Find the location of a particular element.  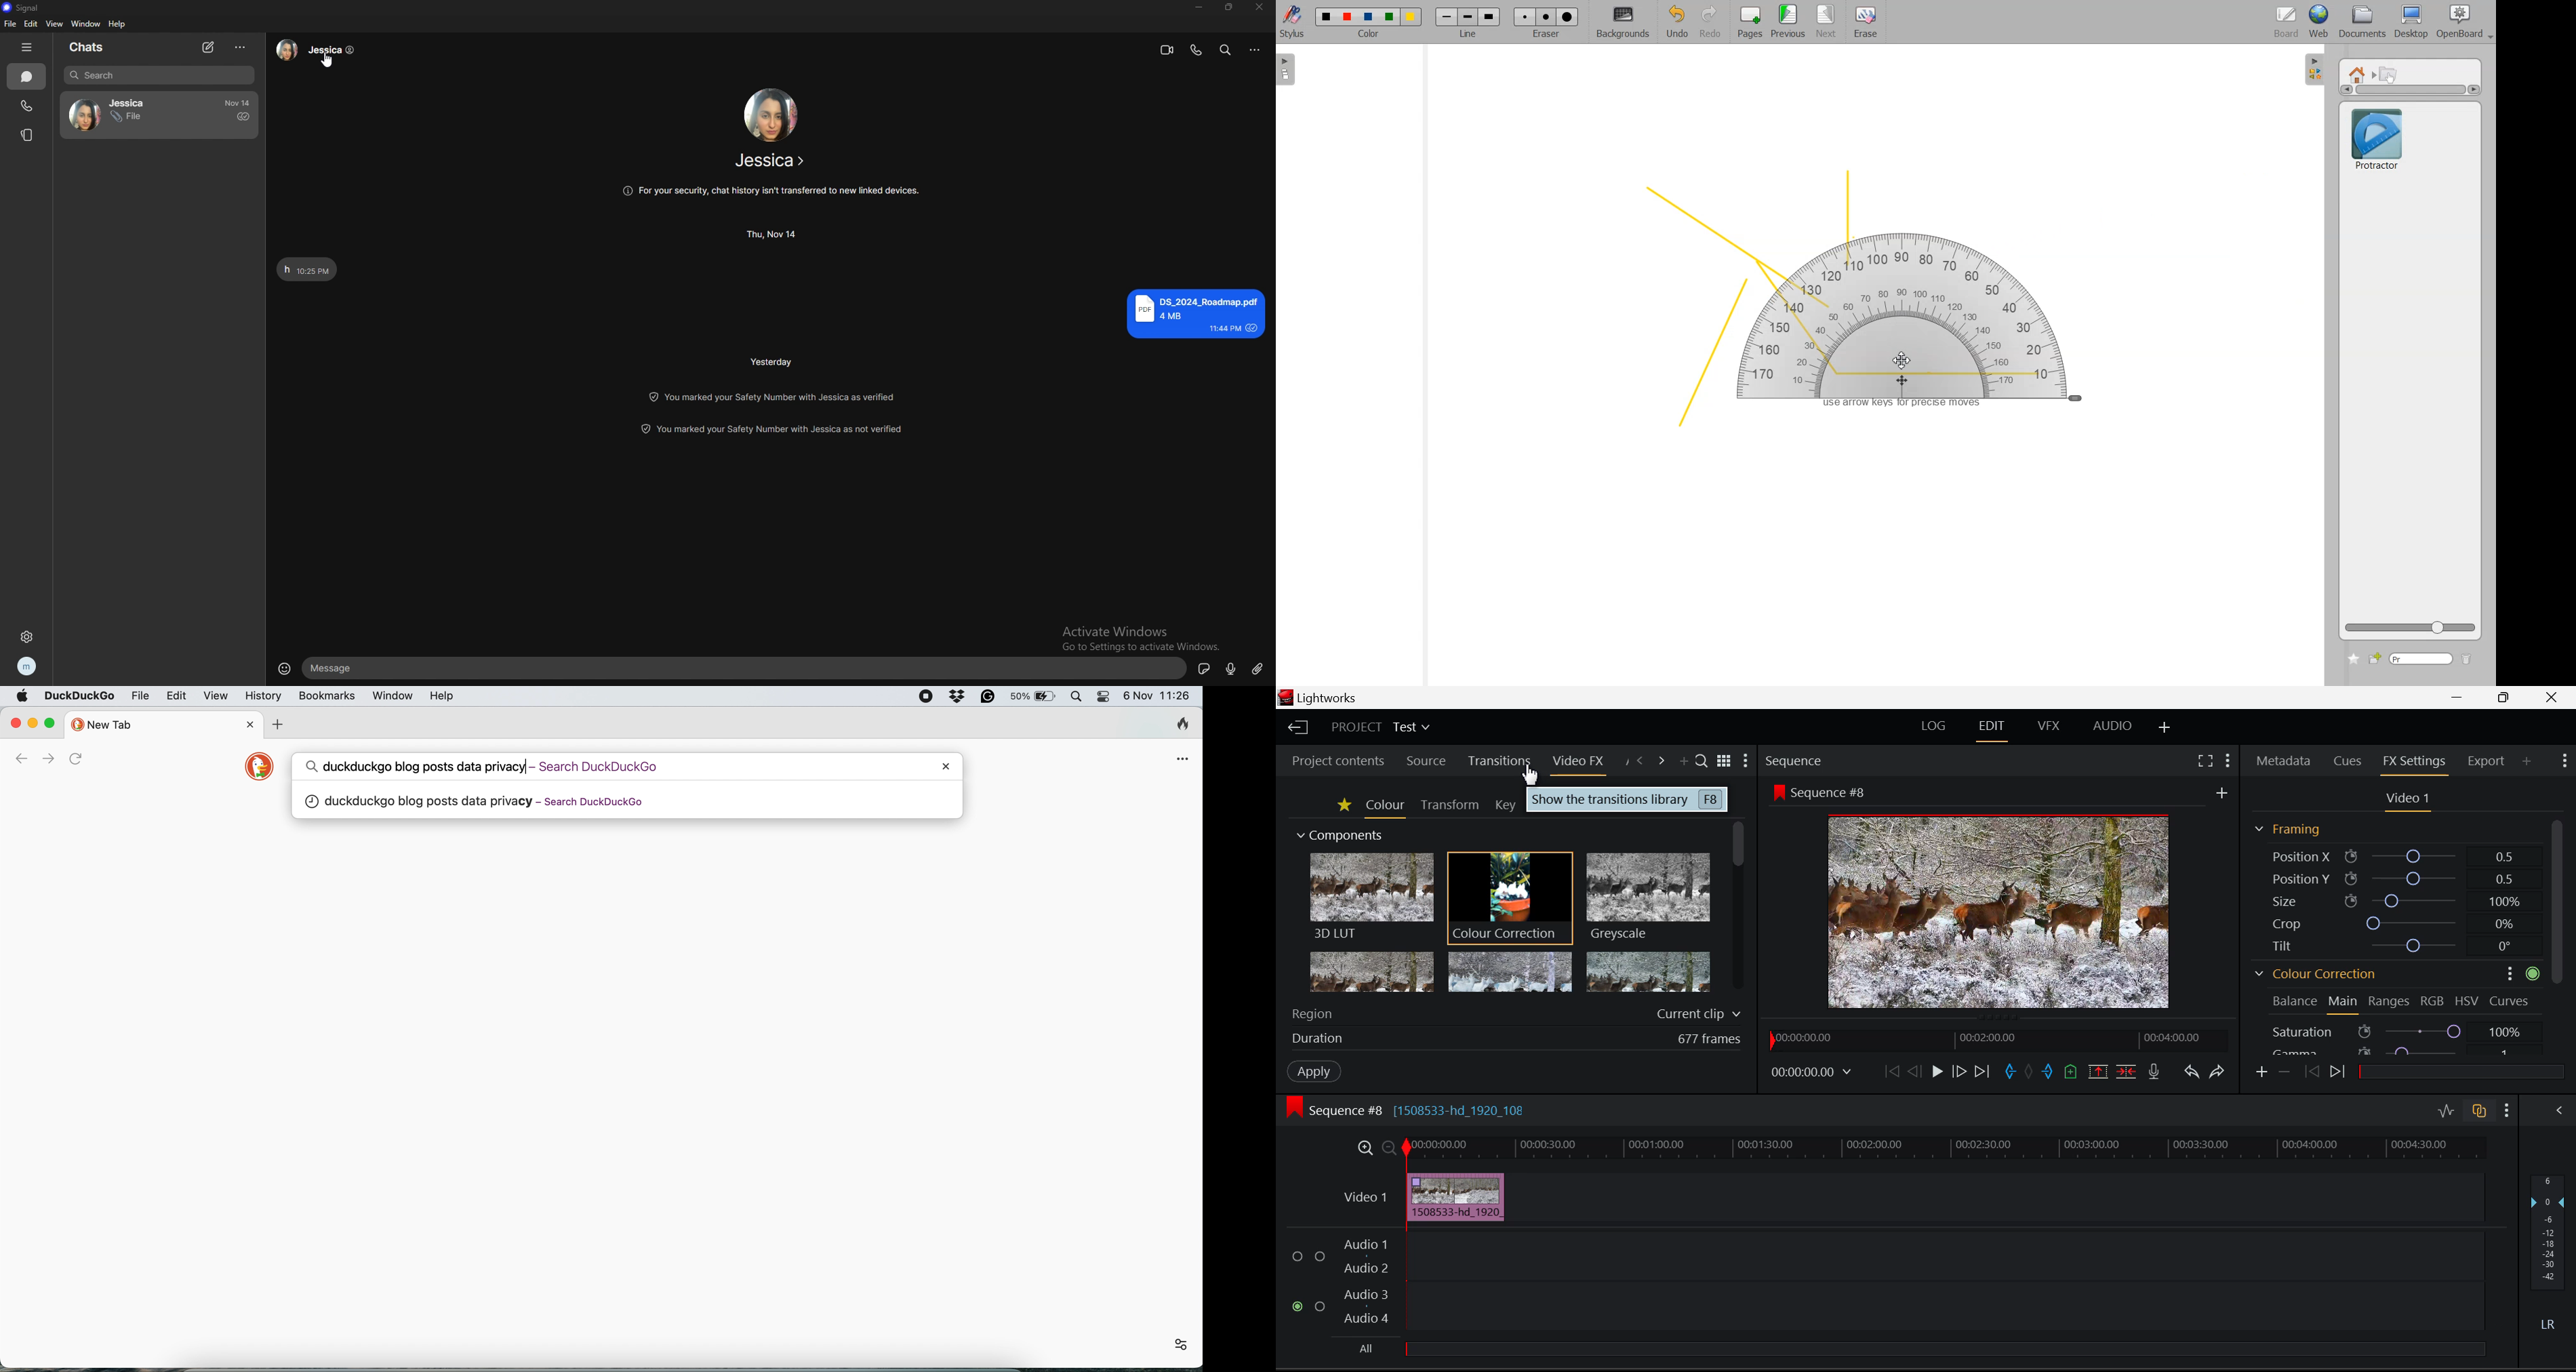

grammarly is located at coordinates (984, 697).